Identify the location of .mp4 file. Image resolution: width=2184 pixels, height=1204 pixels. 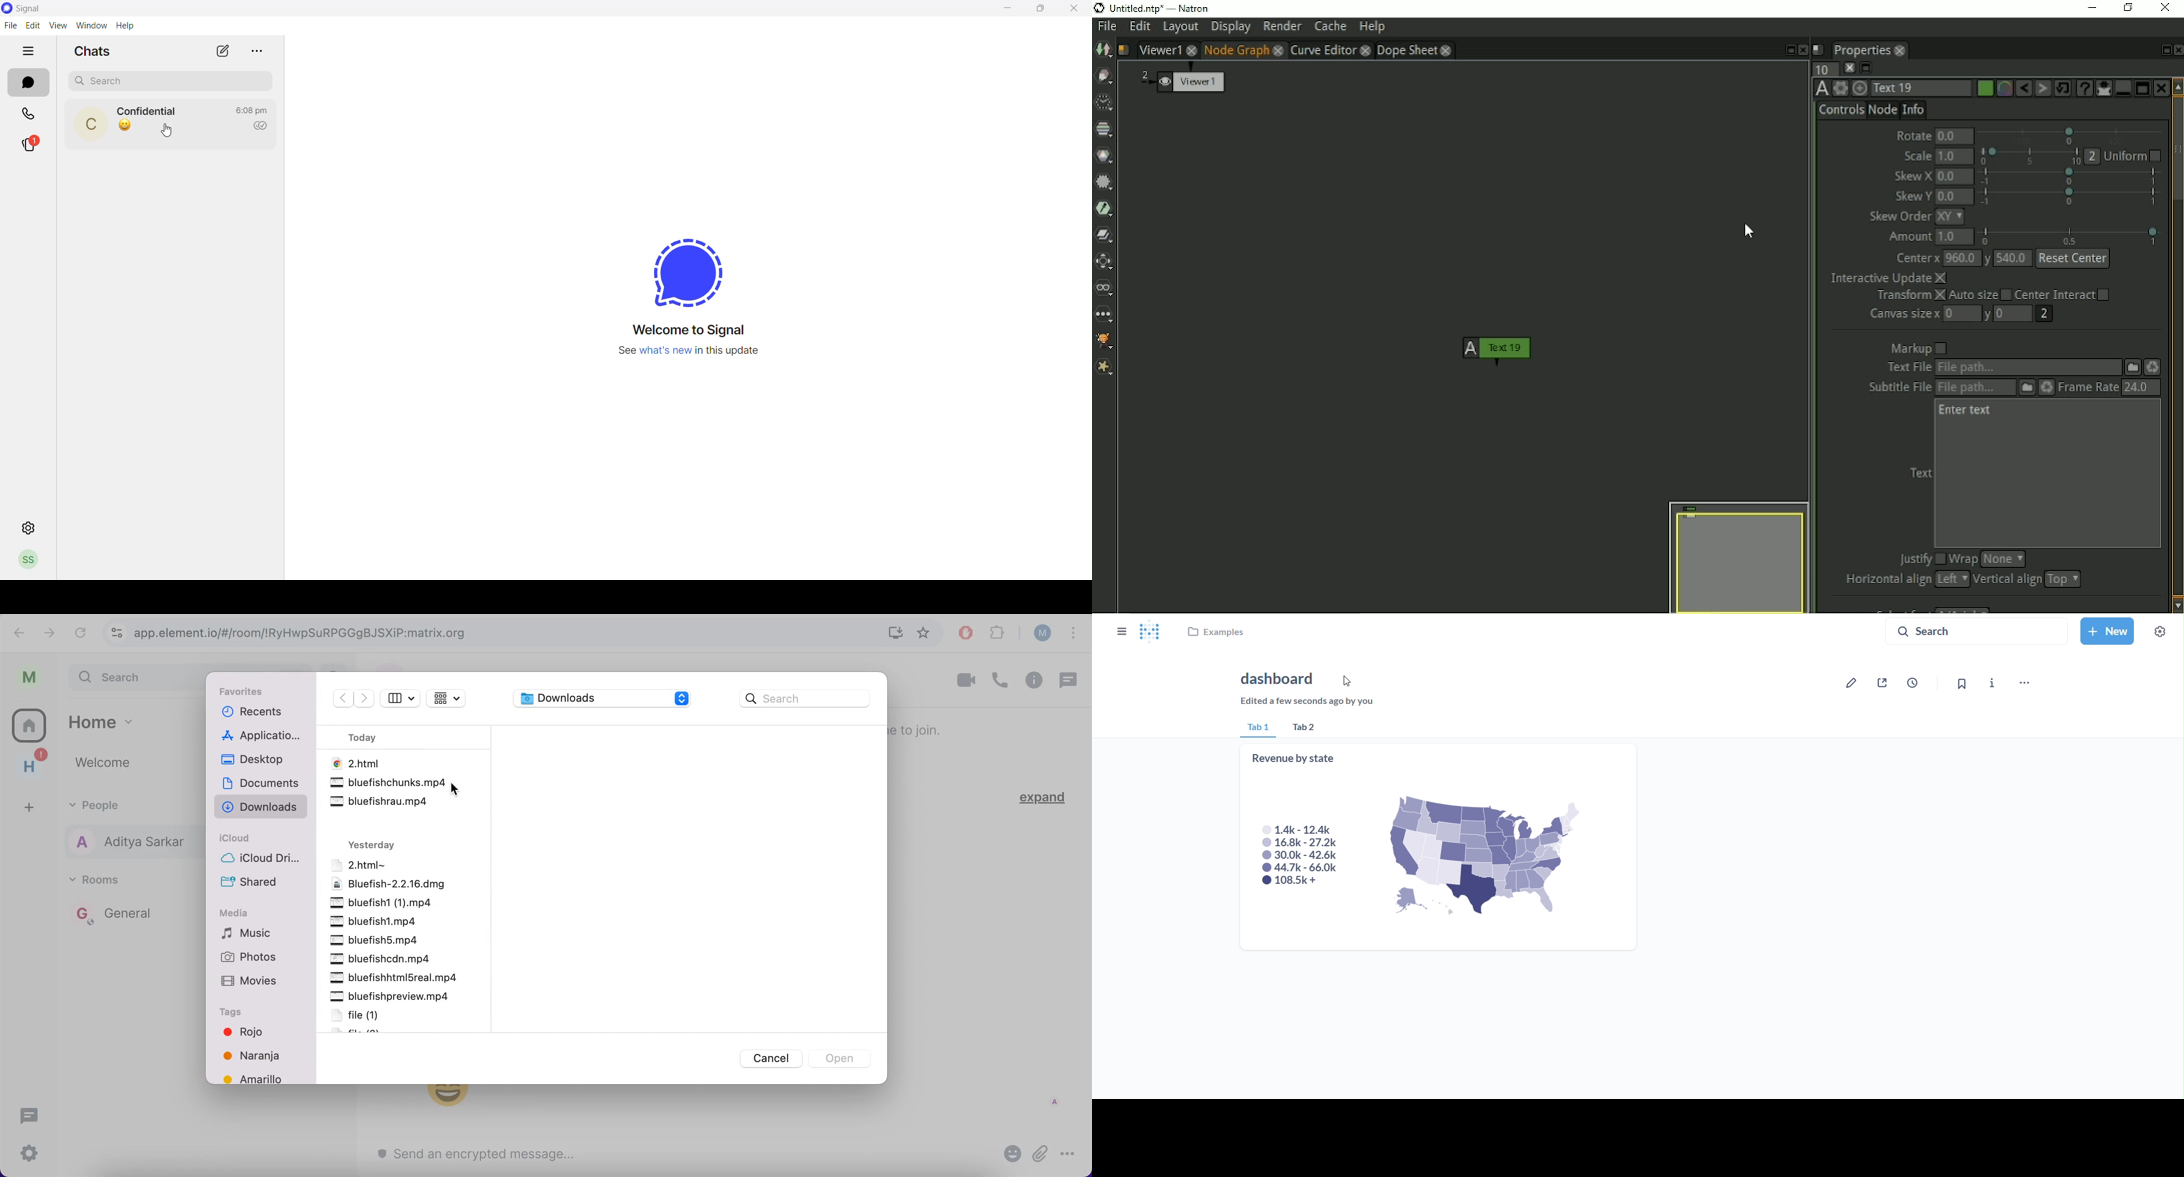
(378, 801).